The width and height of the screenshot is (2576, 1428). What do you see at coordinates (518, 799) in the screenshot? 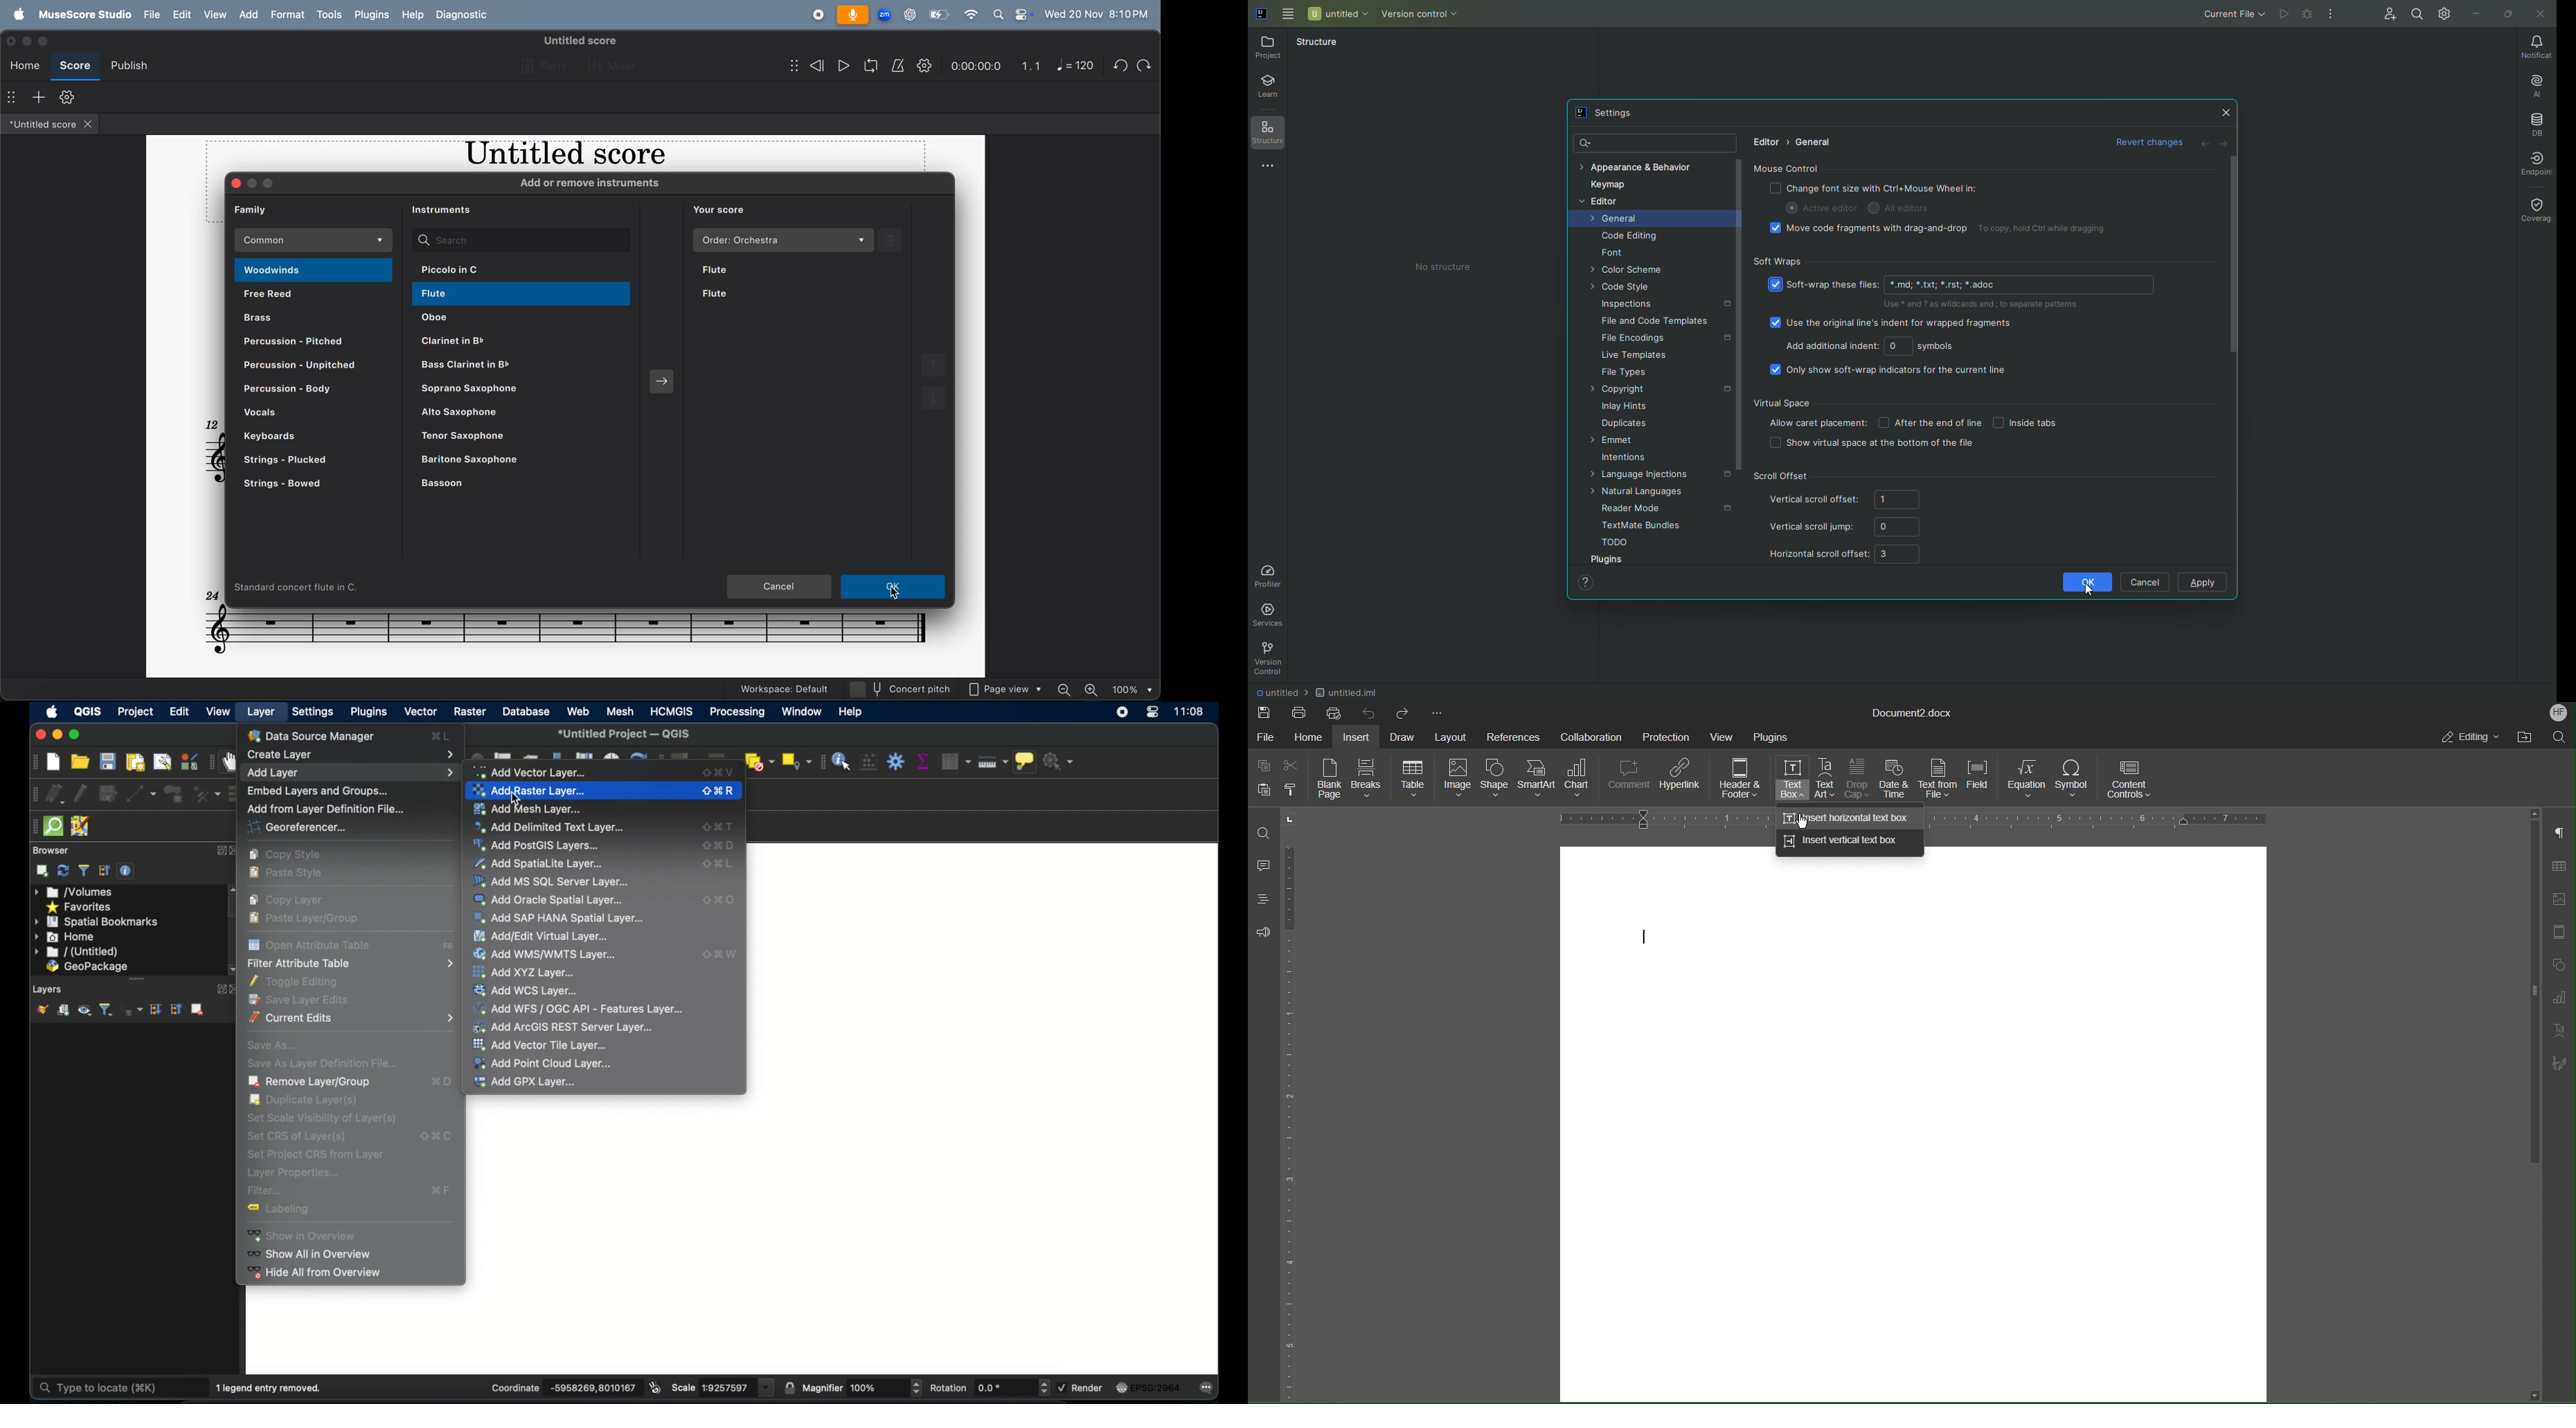
I see `cursor` at bounding box center [518, 799].